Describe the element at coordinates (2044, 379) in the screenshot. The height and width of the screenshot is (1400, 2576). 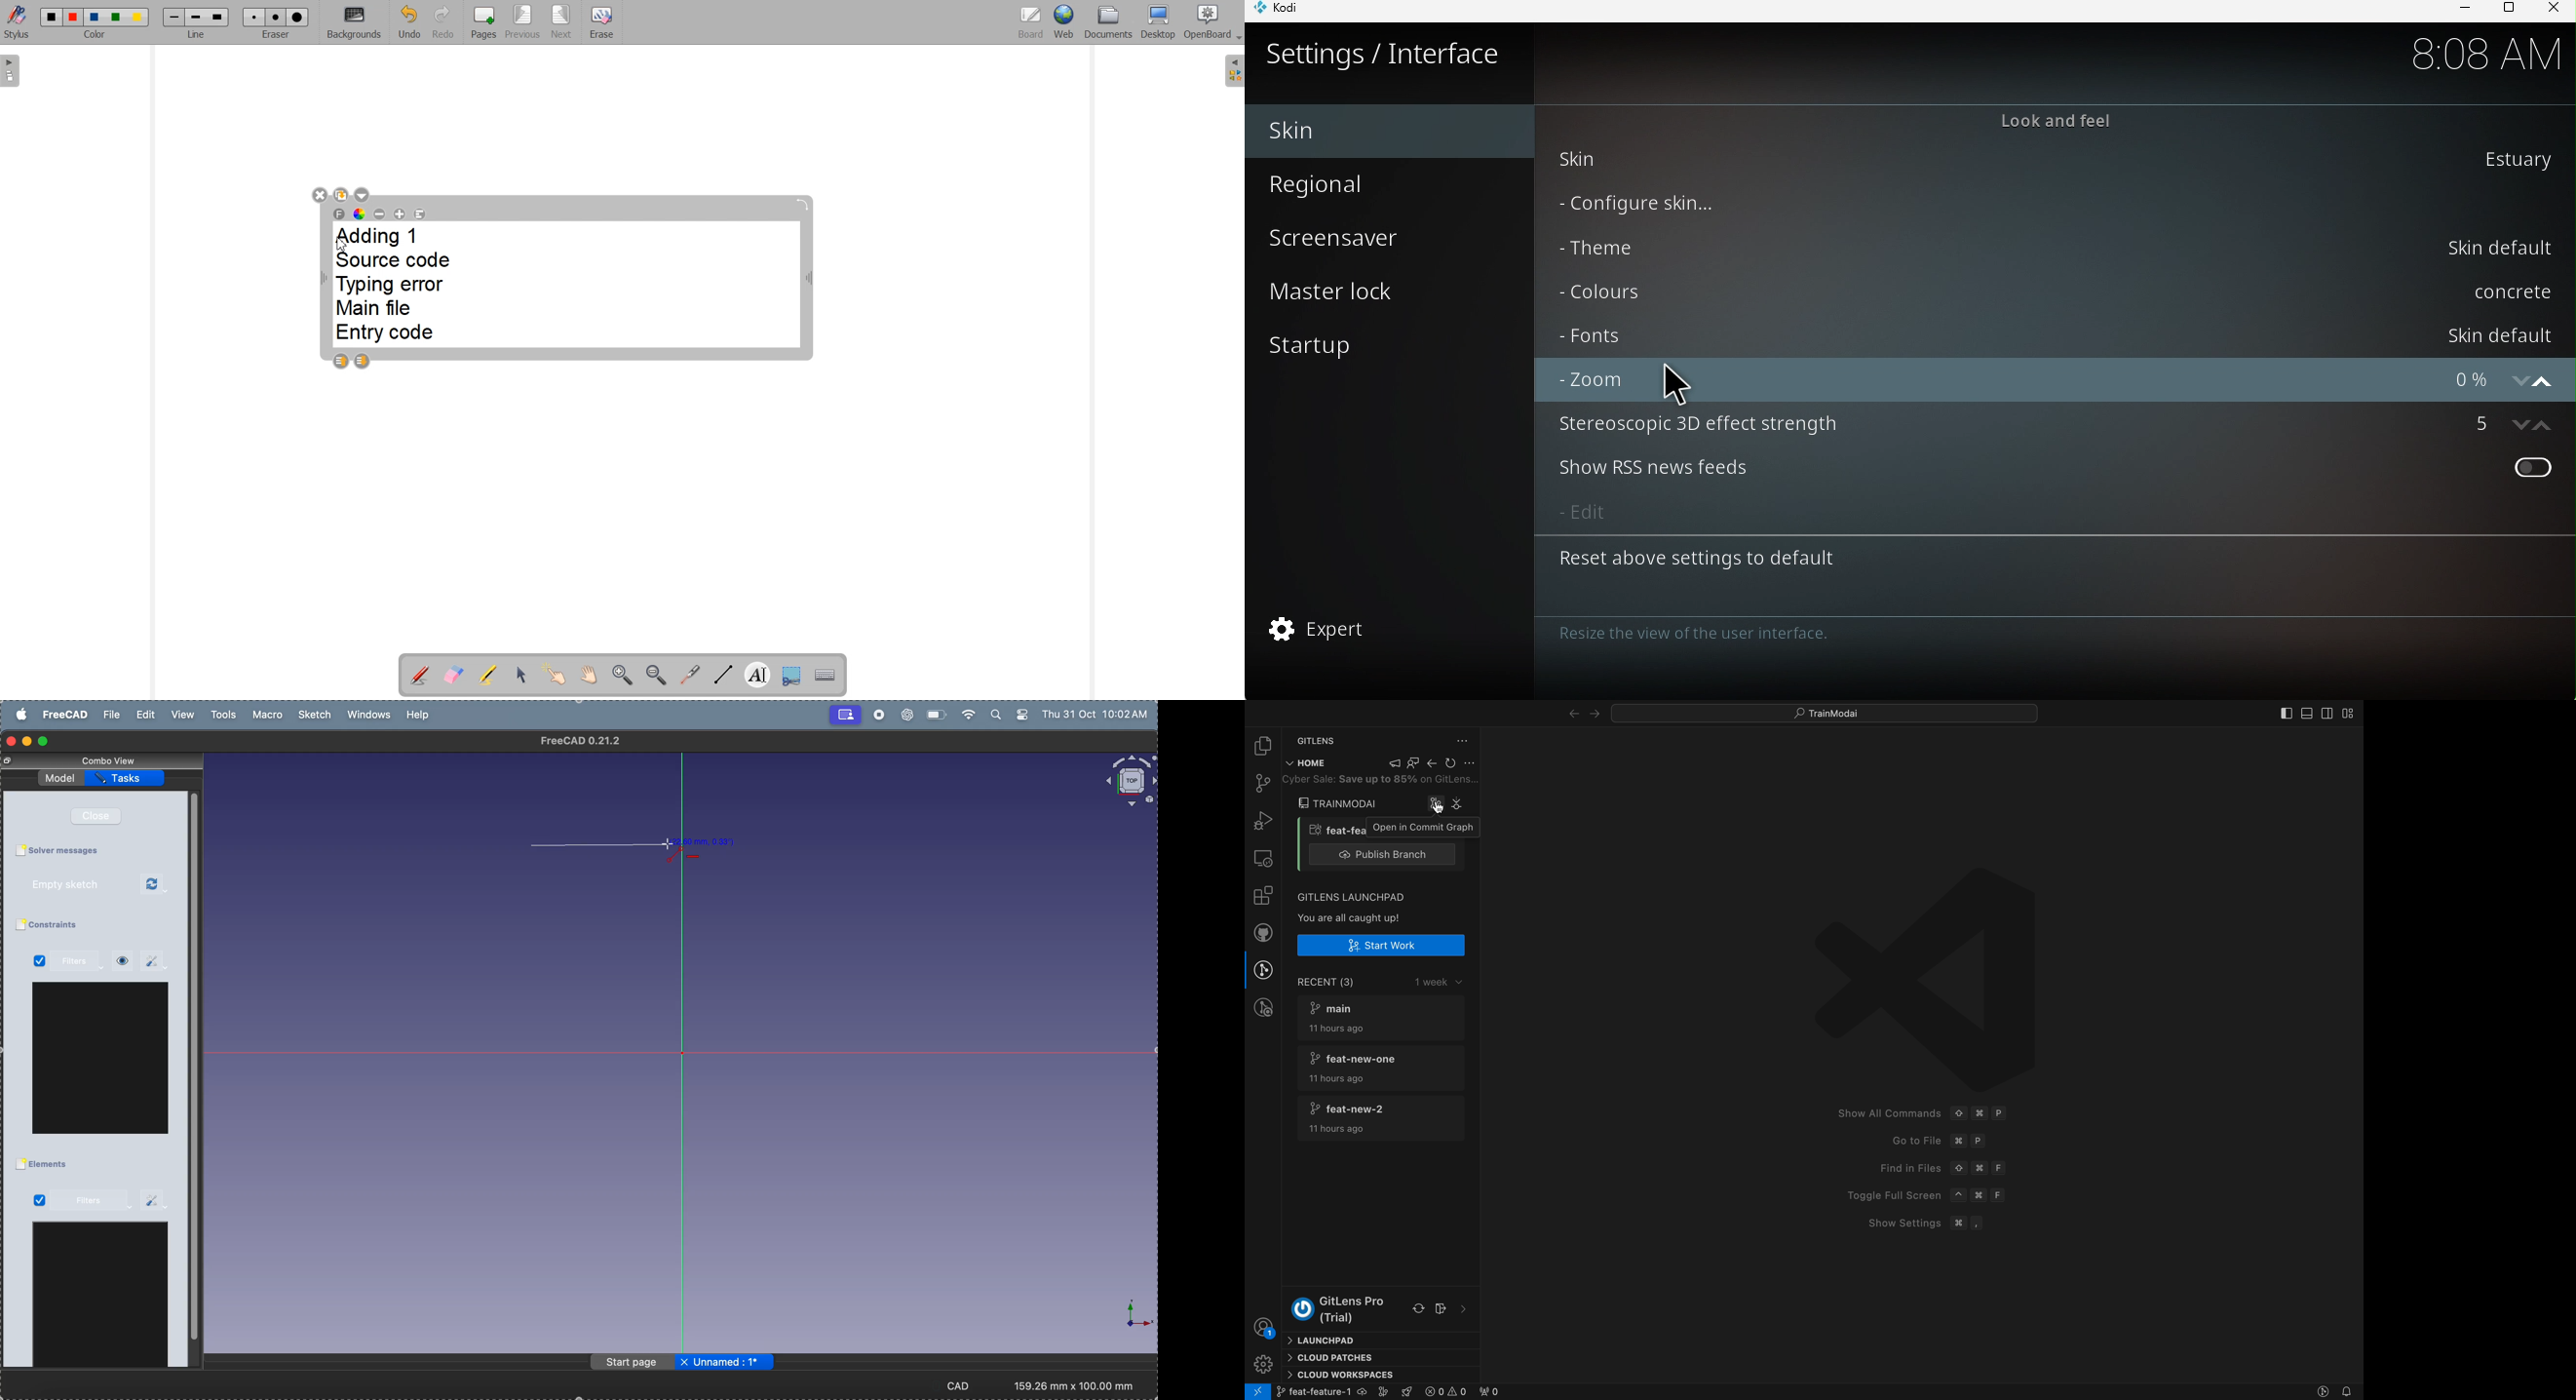
I see `Zoom` at that location.